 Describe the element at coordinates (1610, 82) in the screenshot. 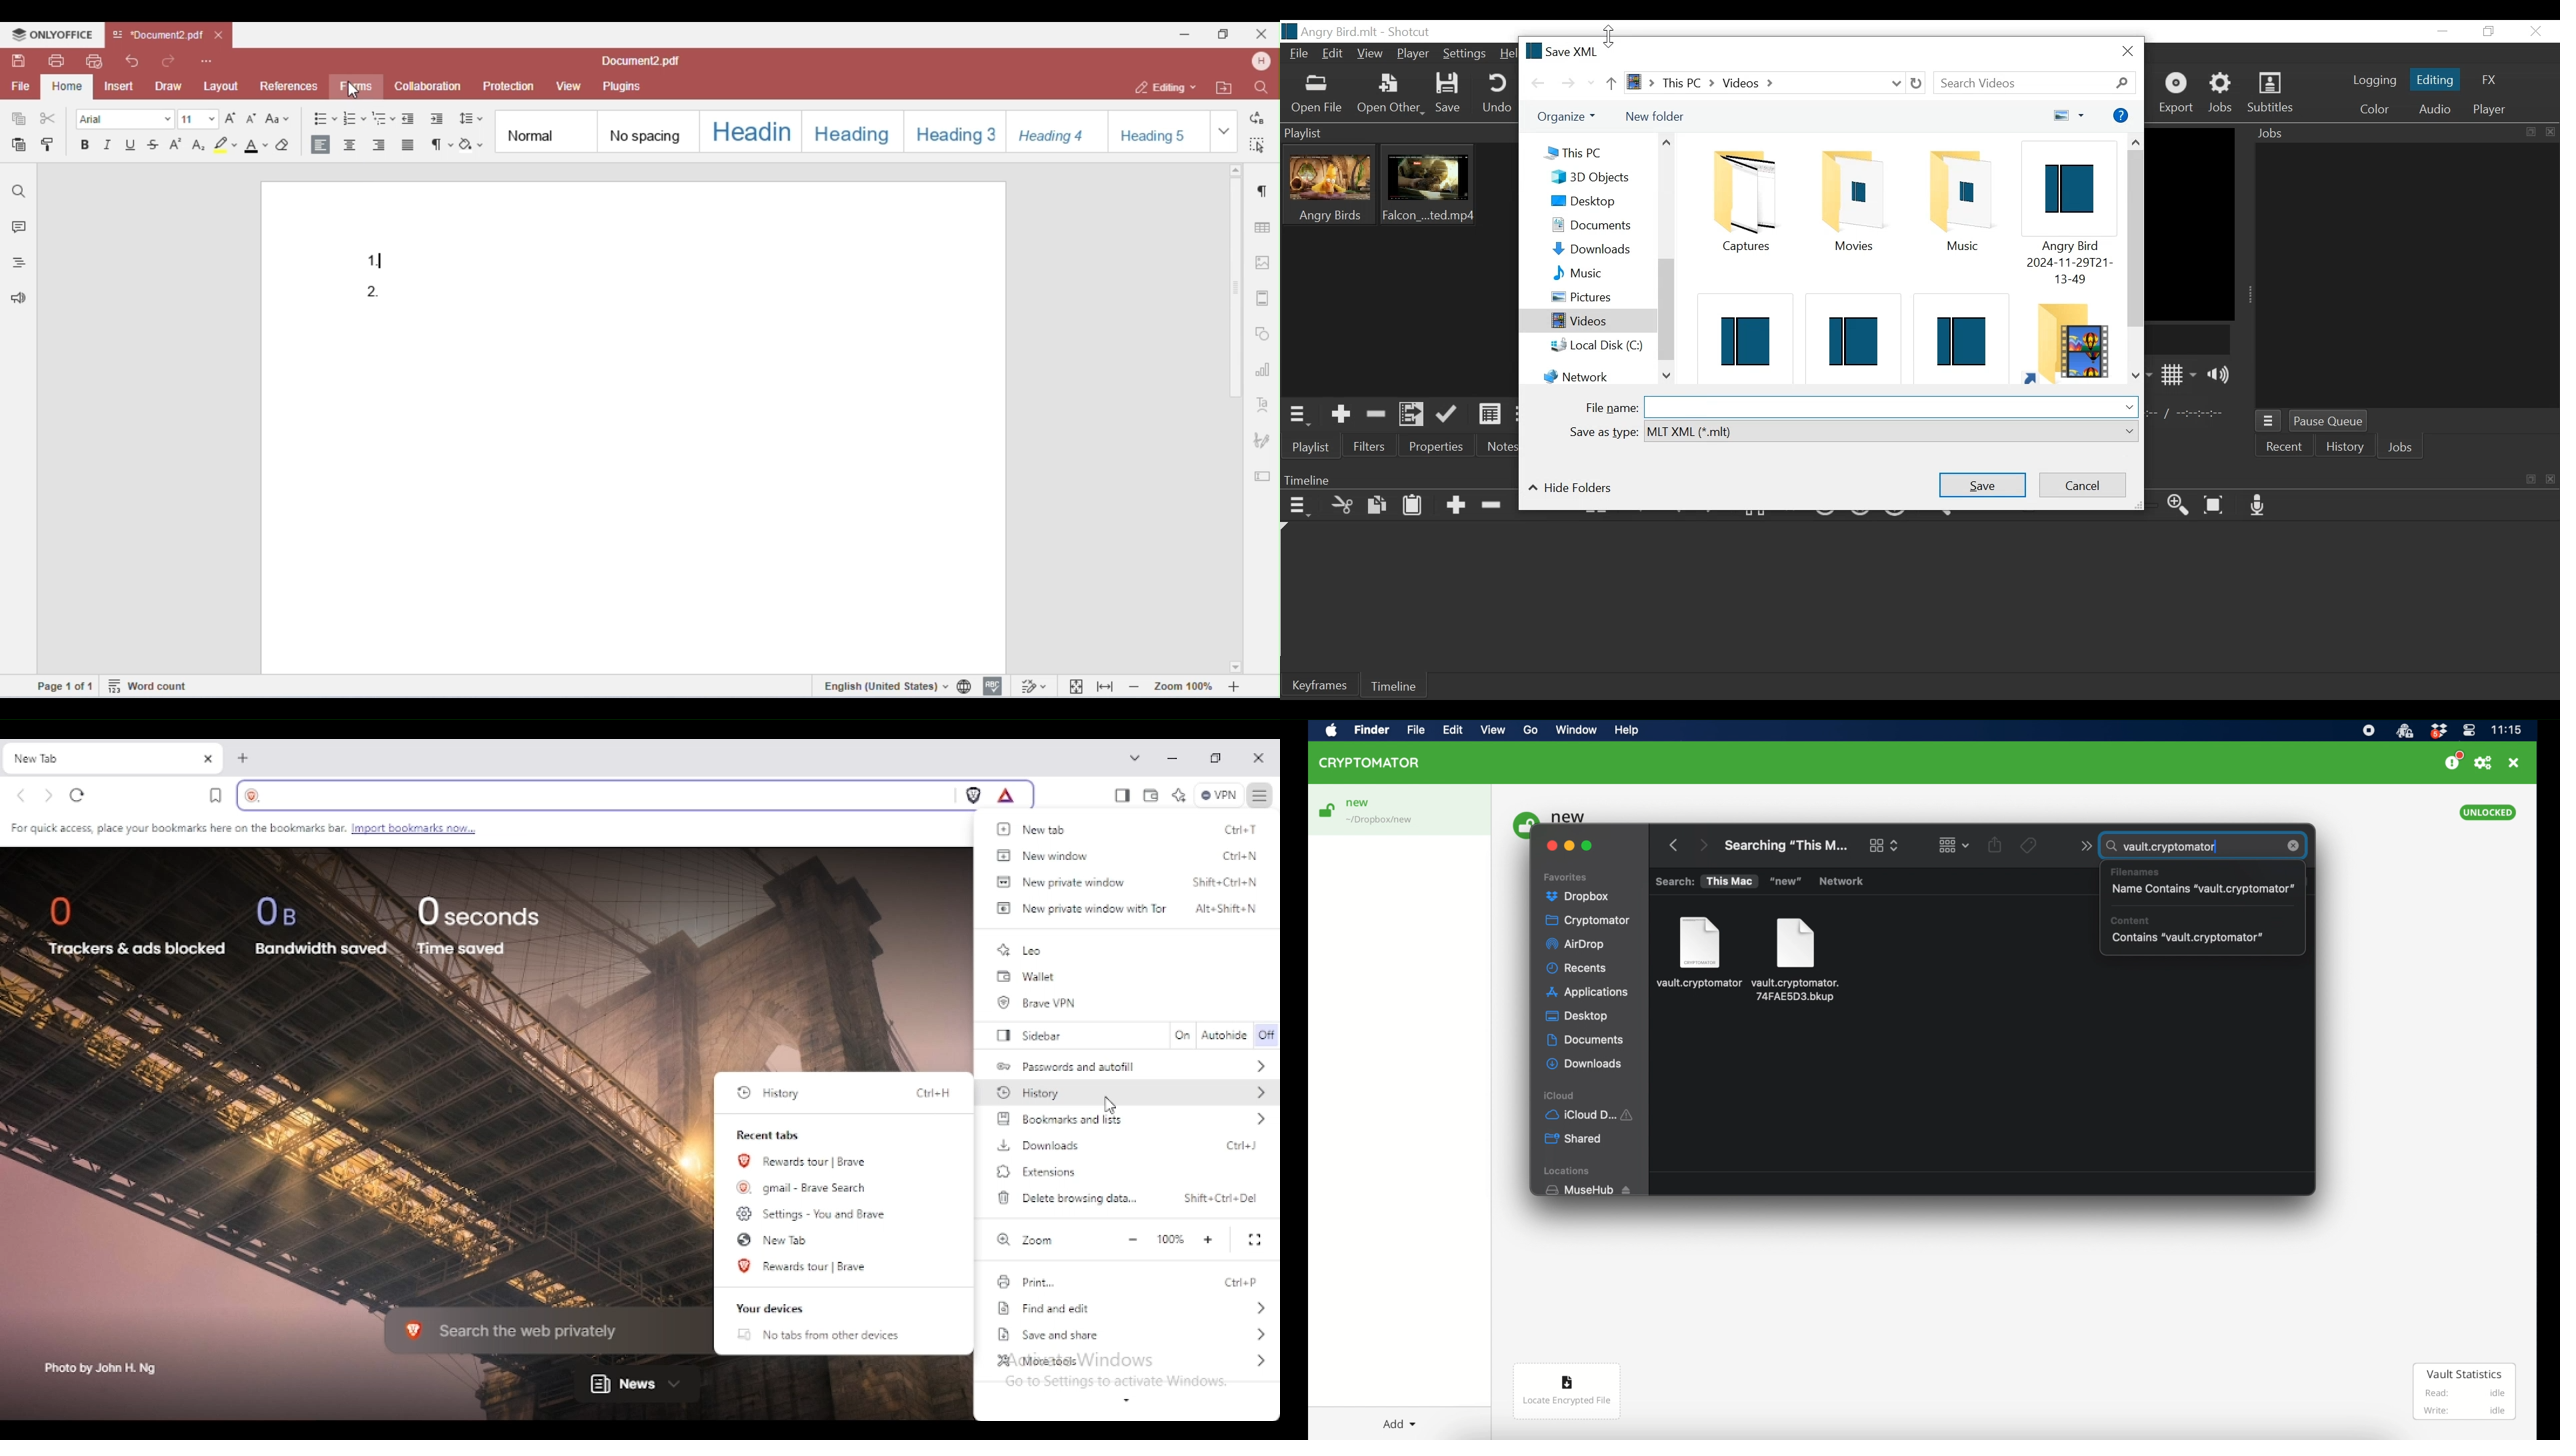

I see `Go up` at that location.